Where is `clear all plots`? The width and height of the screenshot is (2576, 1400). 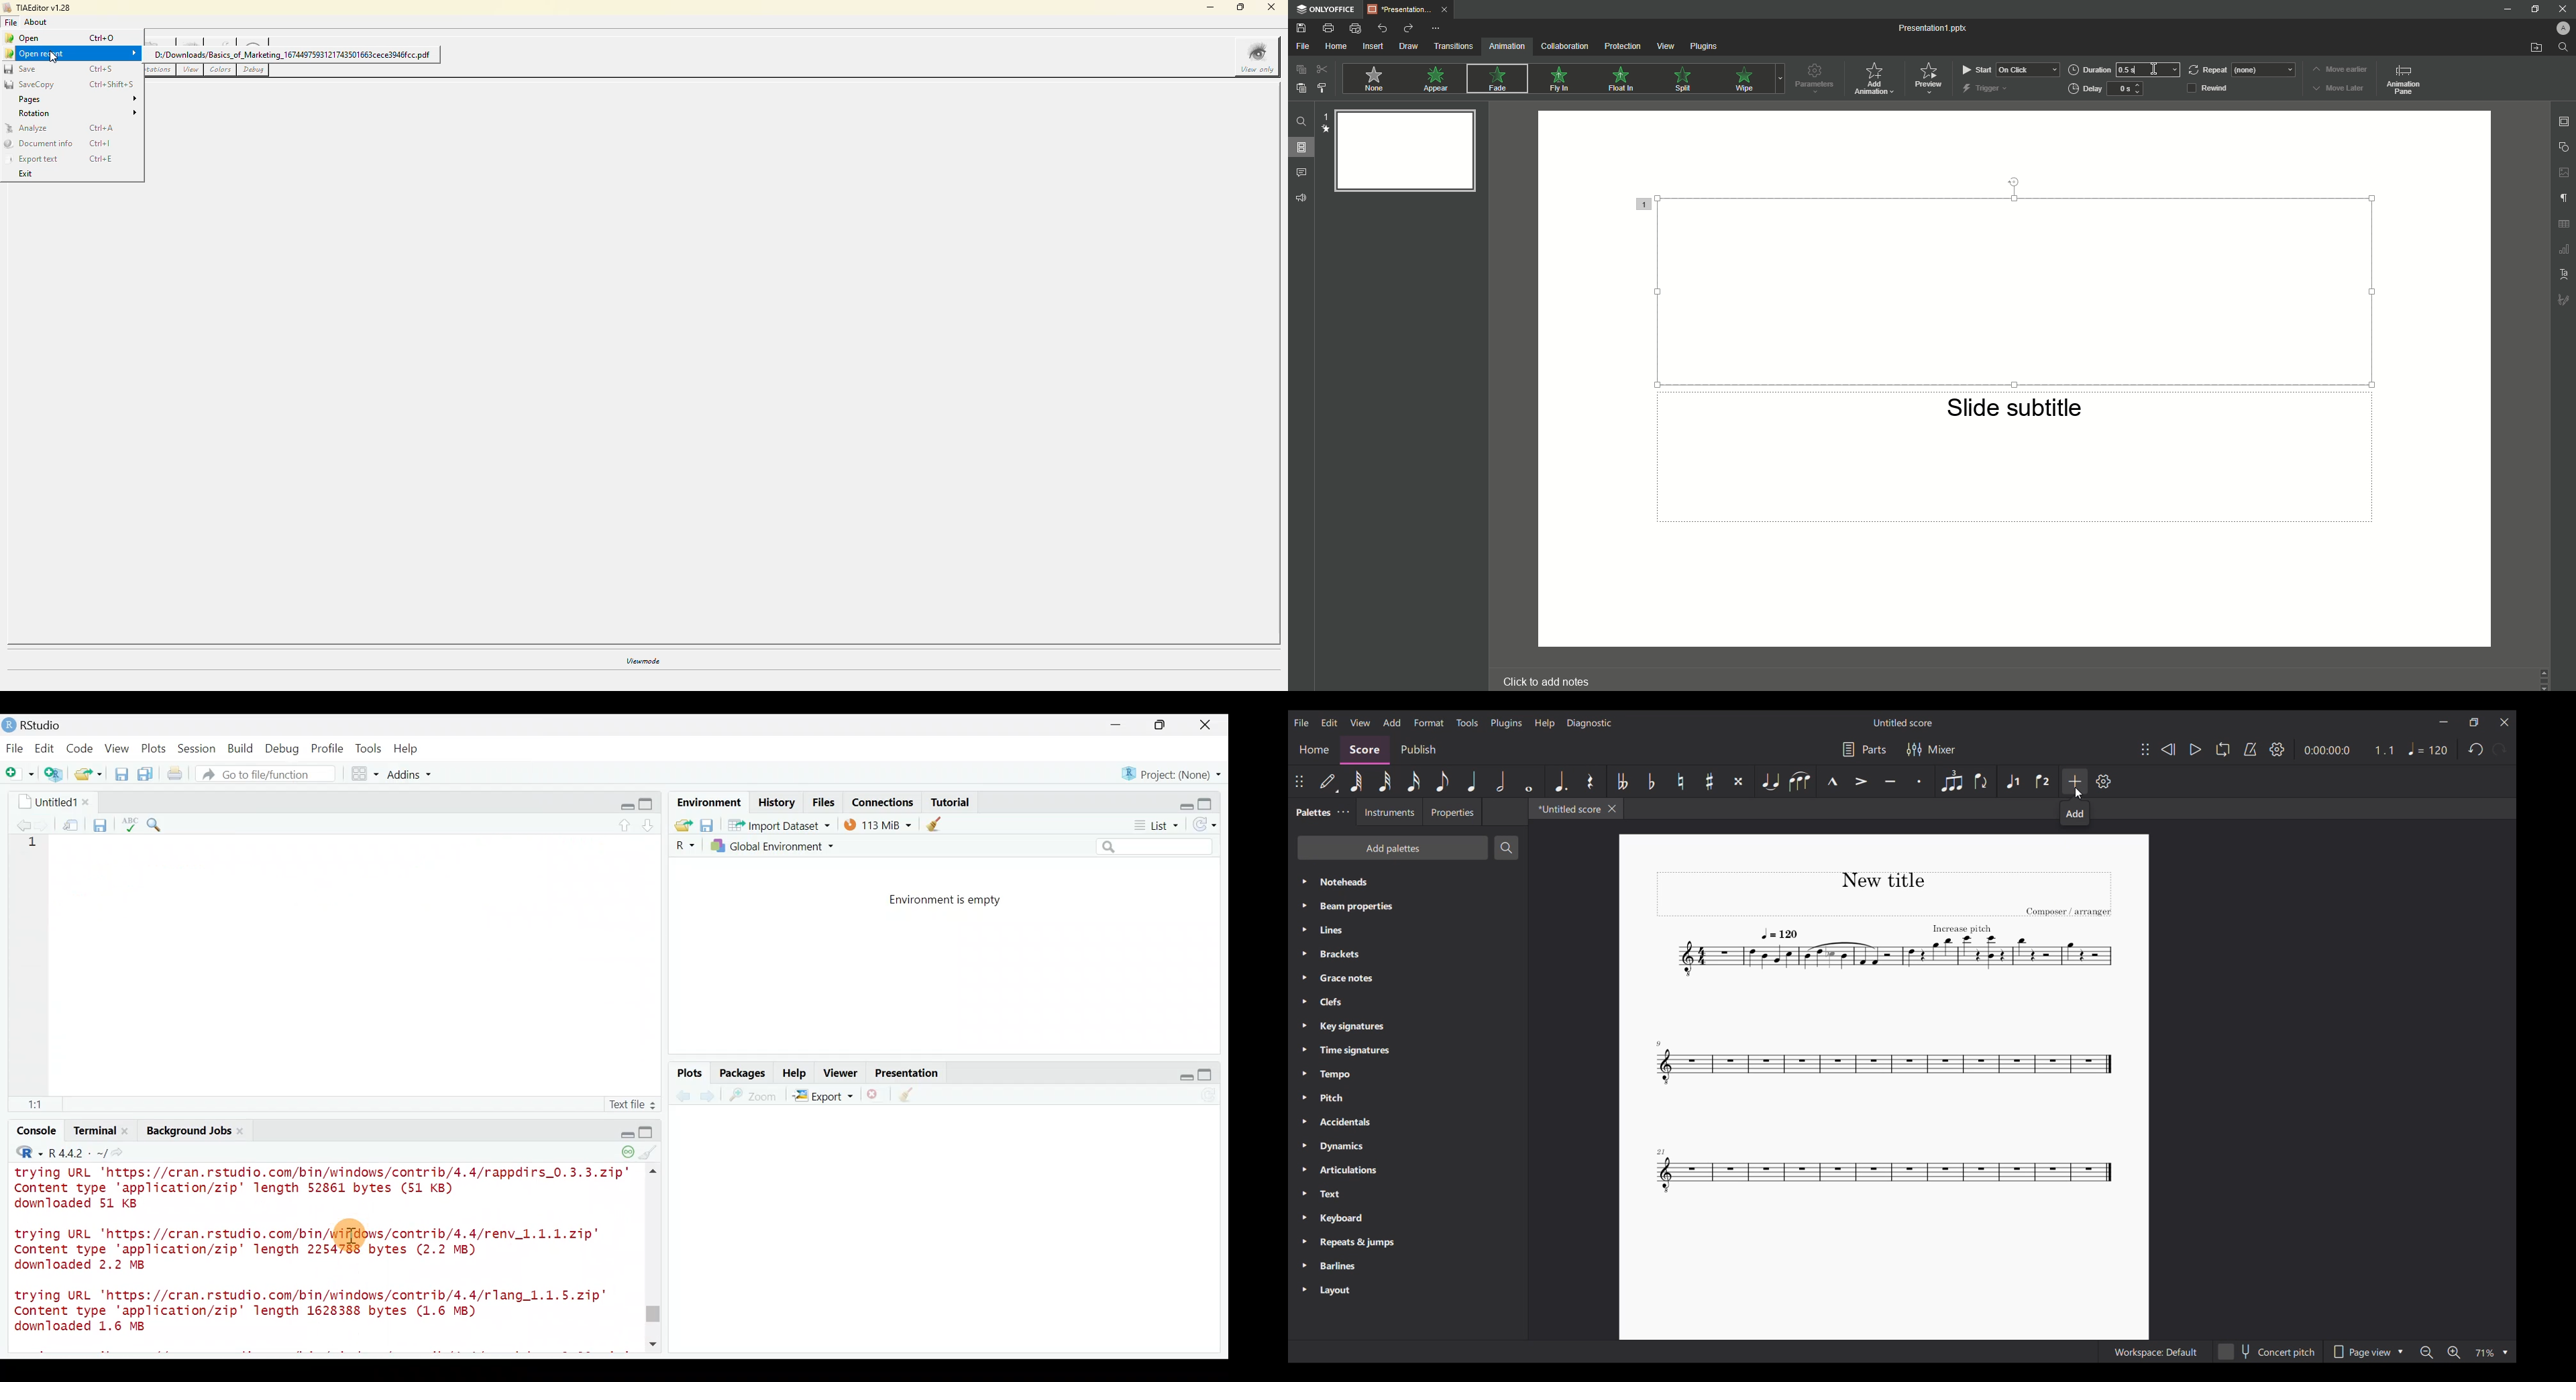 clear all plots is located at coordinates (914, 1097).